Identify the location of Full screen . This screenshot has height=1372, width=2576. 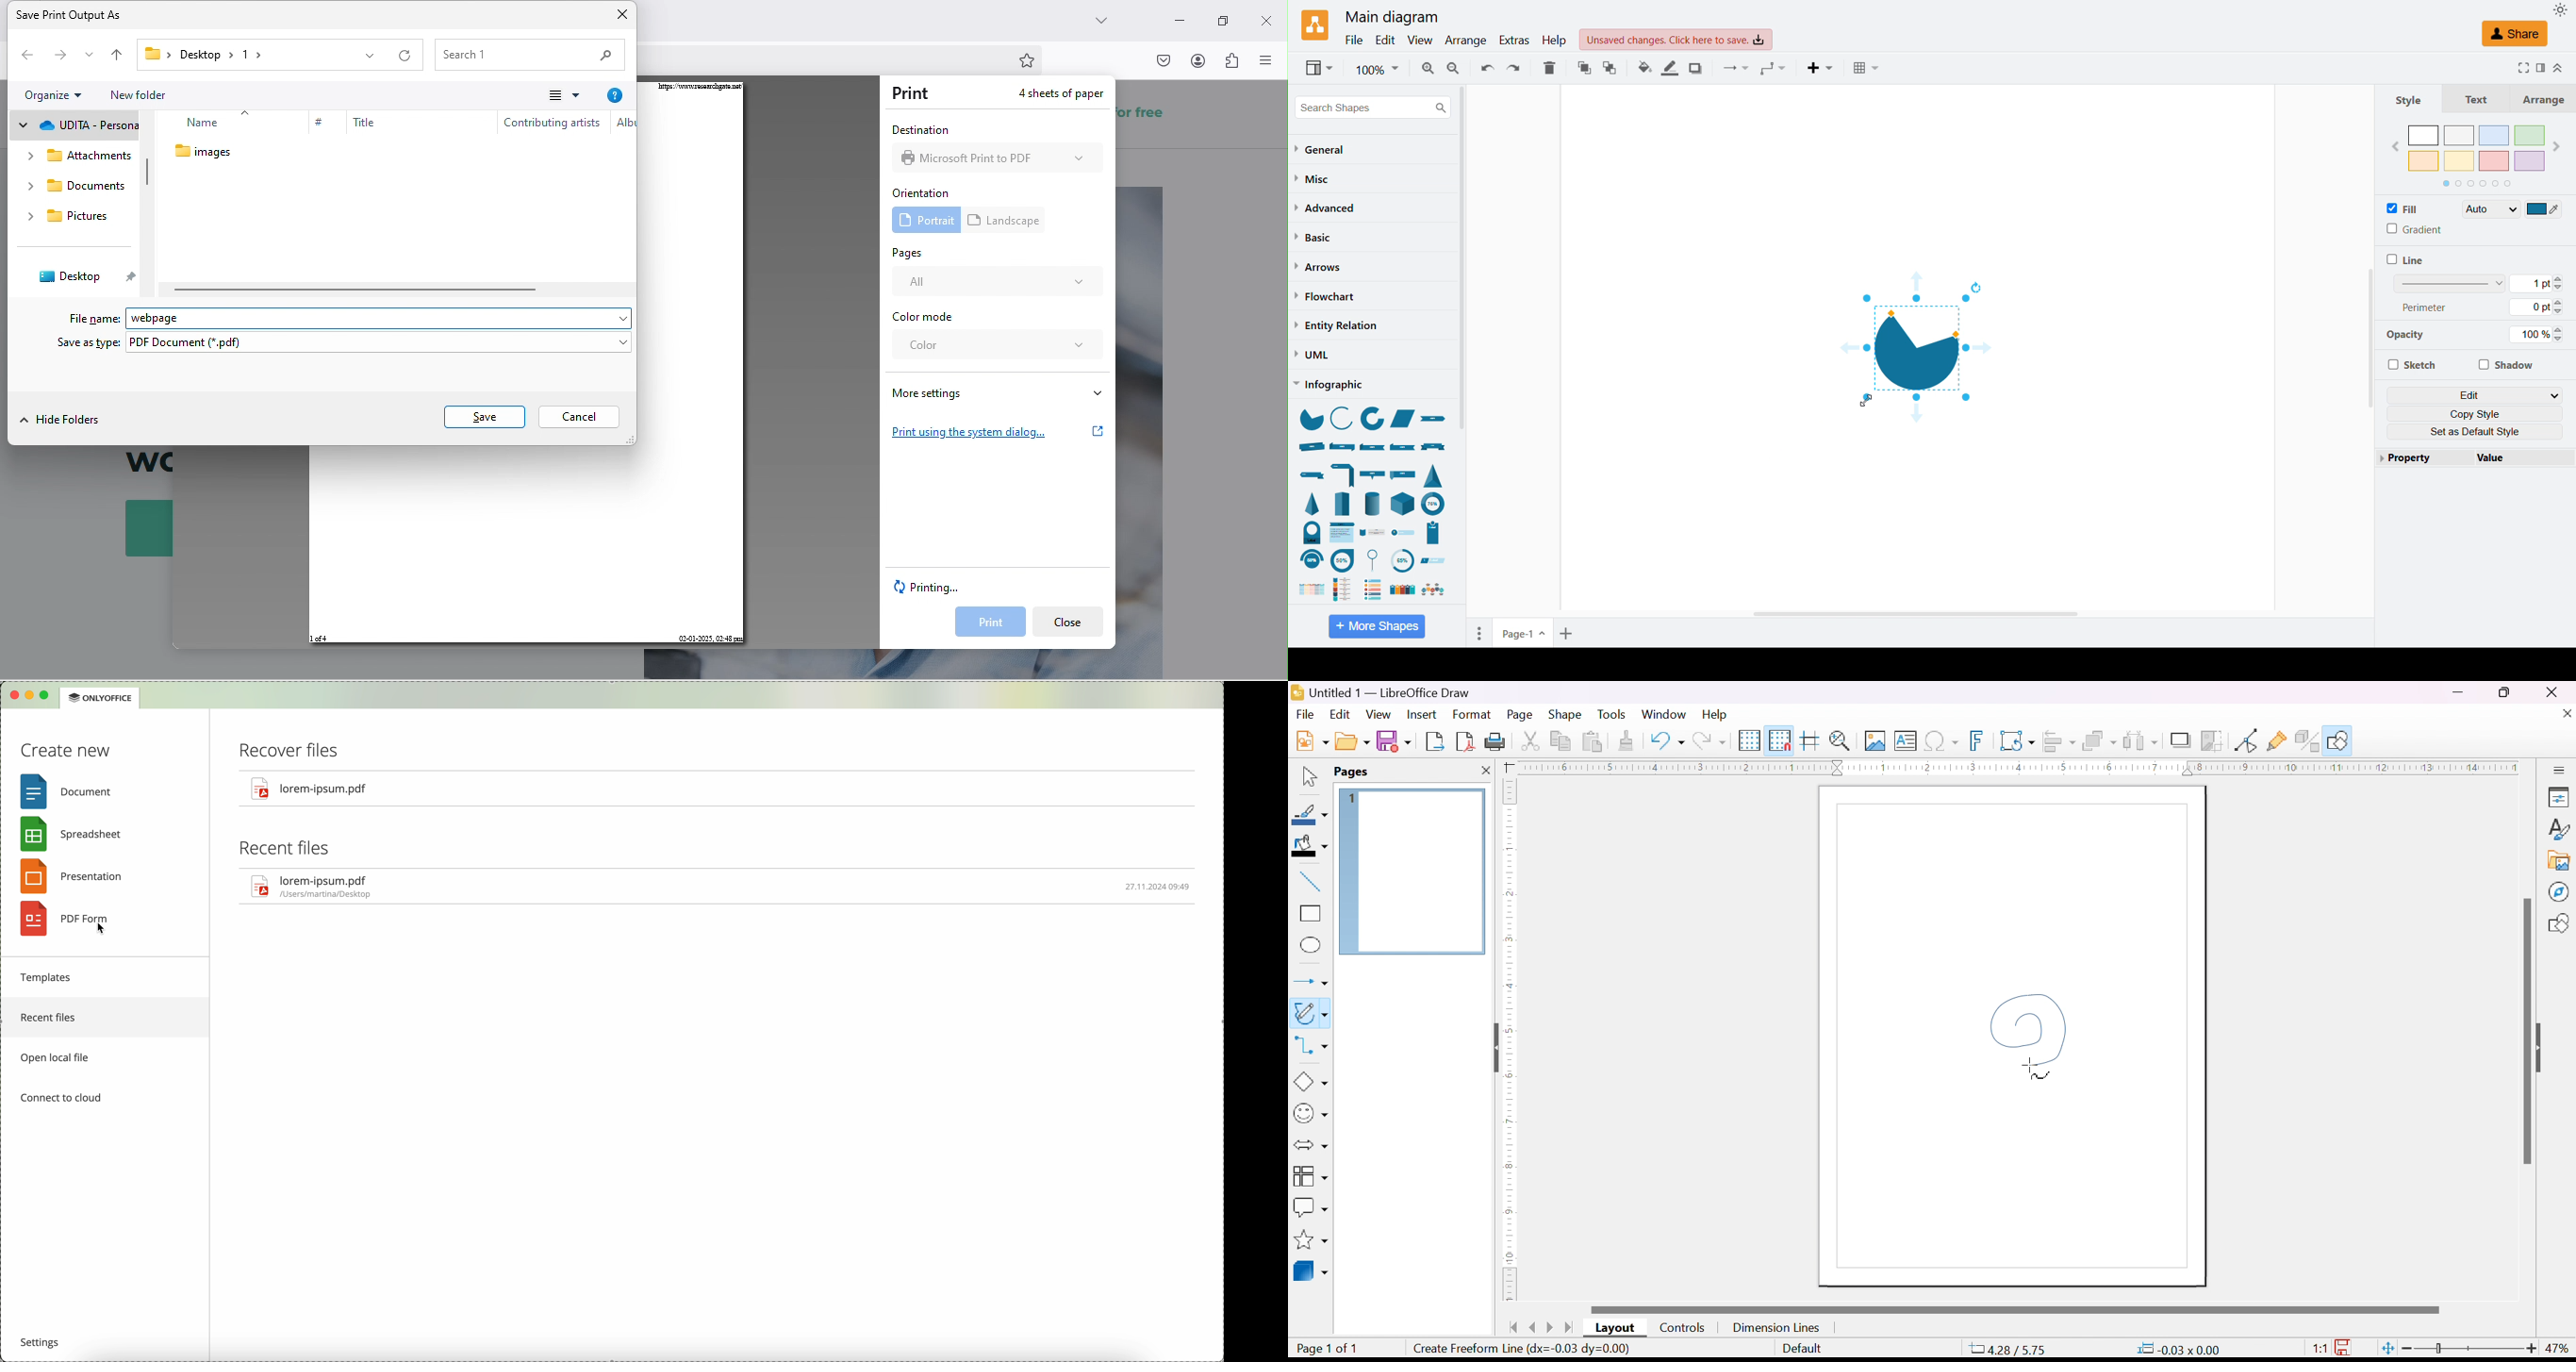
(2520, 67).